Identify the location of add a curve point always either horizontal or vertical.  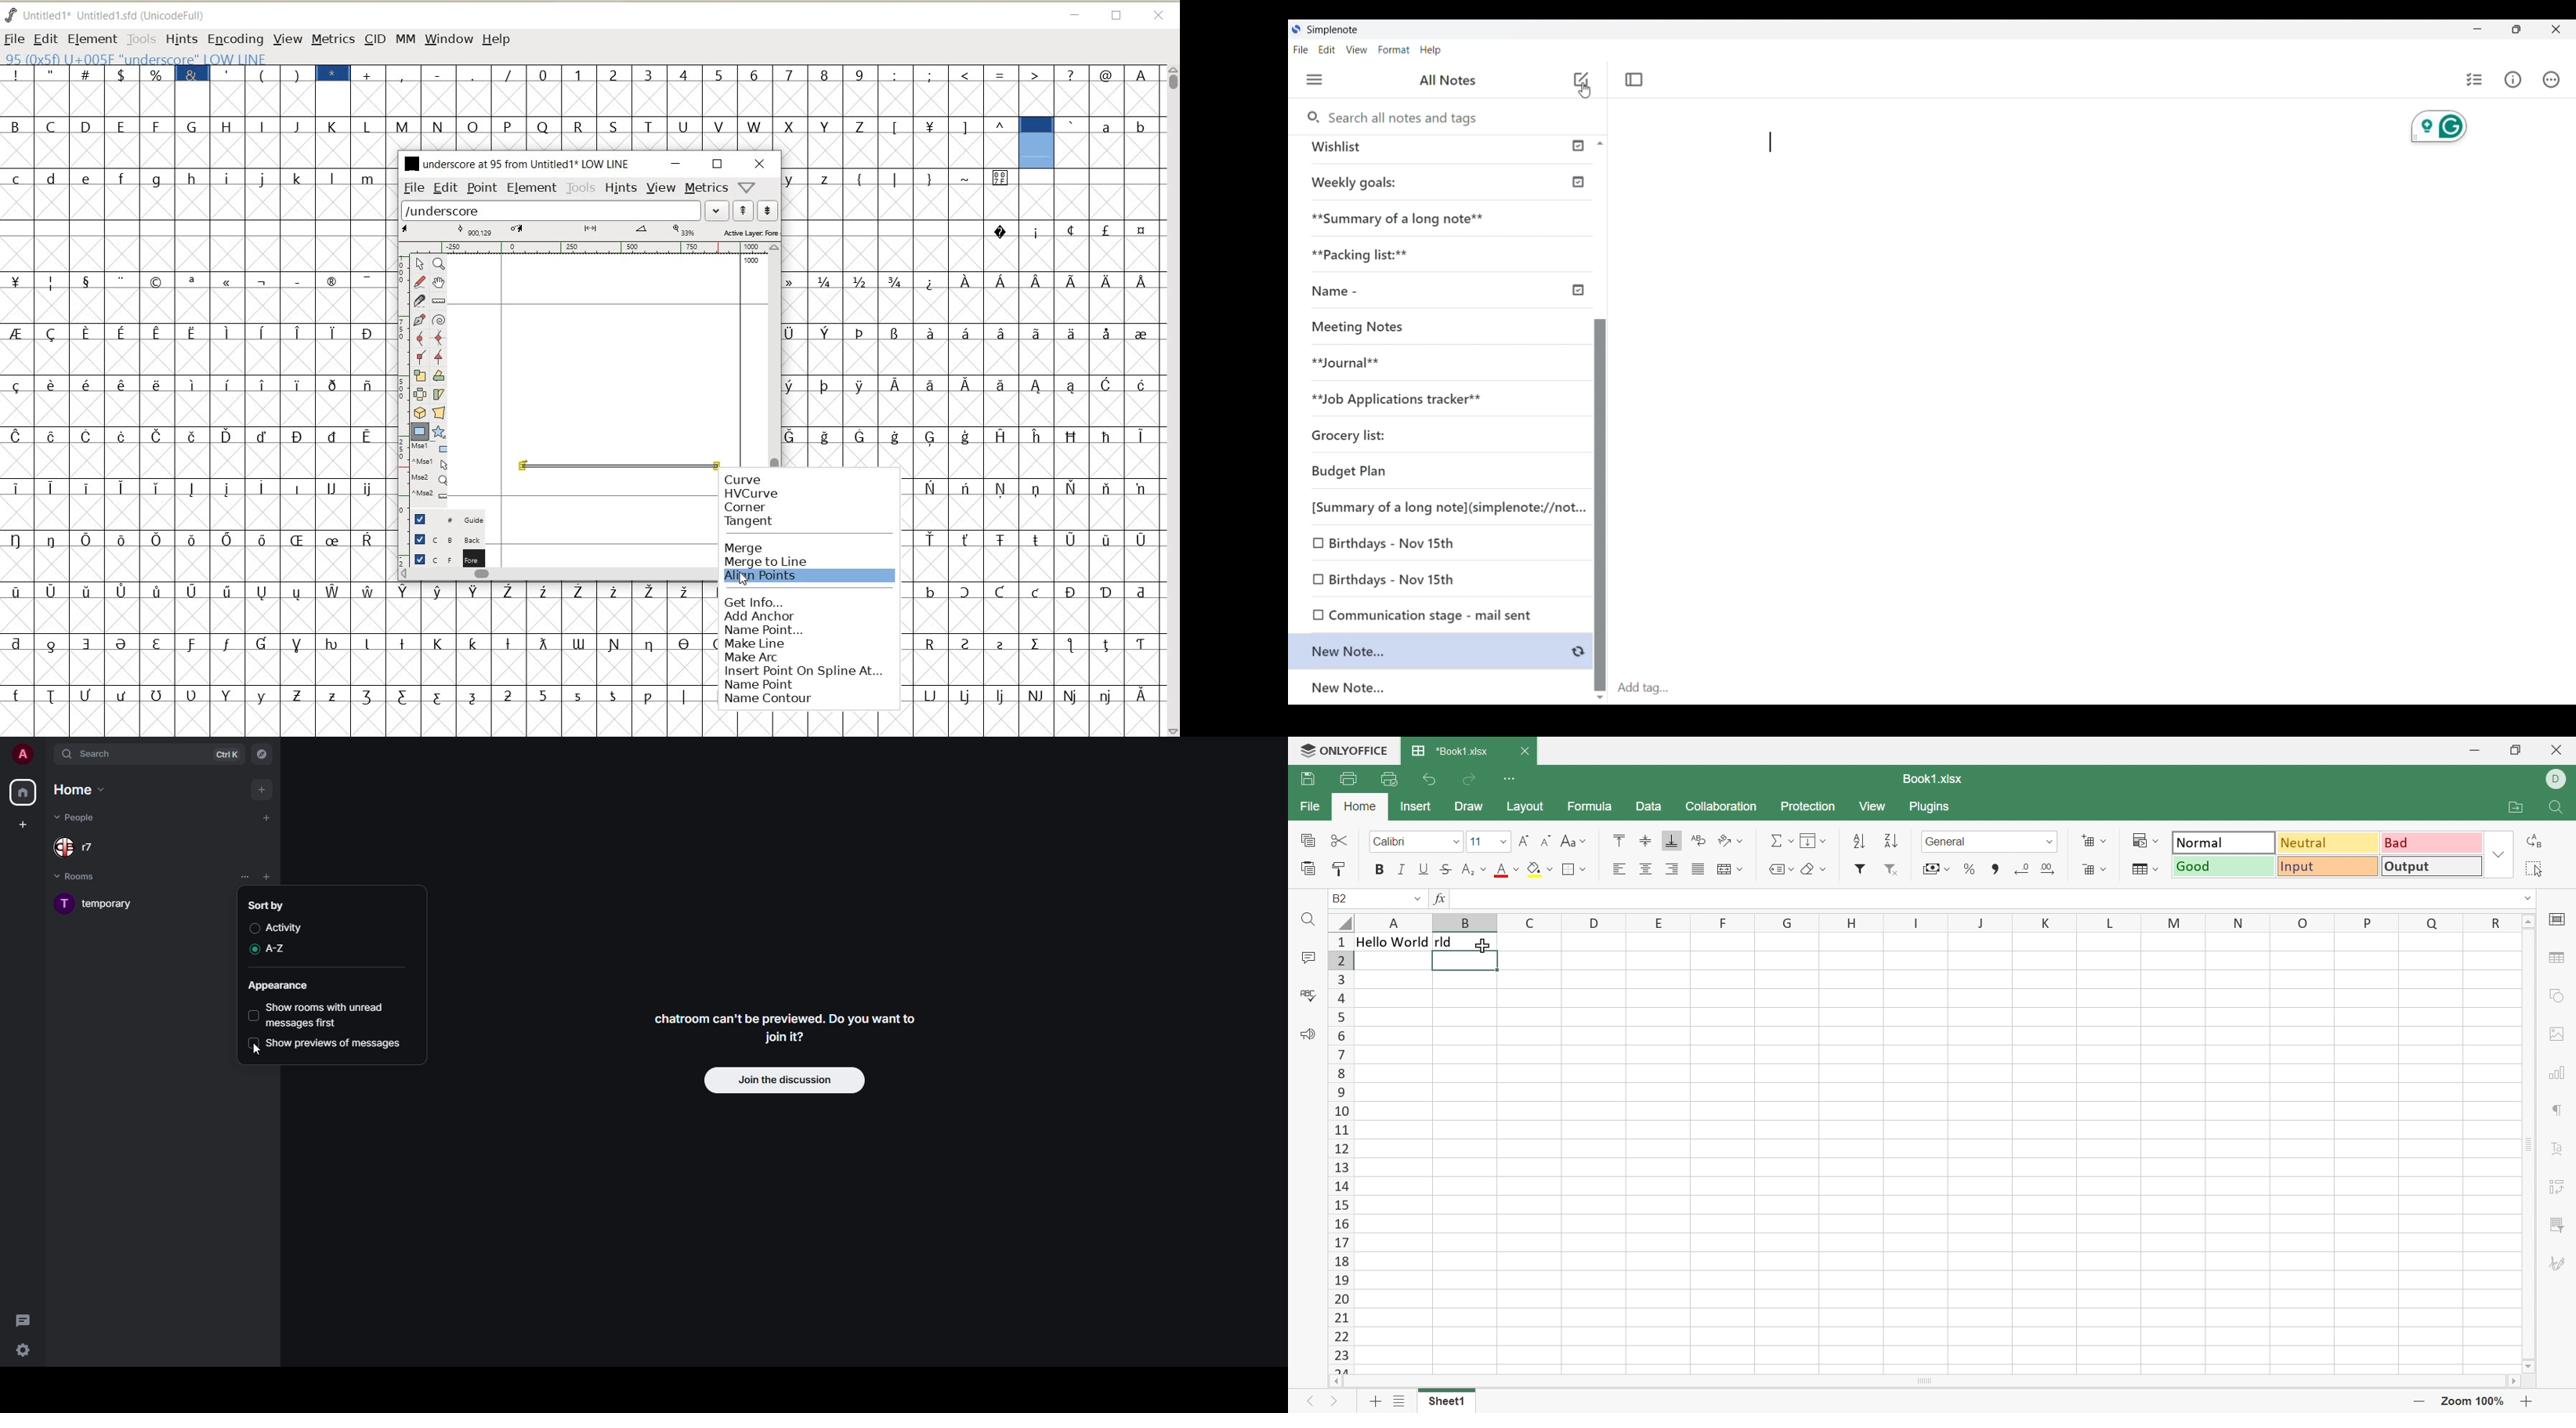
(439, 337).